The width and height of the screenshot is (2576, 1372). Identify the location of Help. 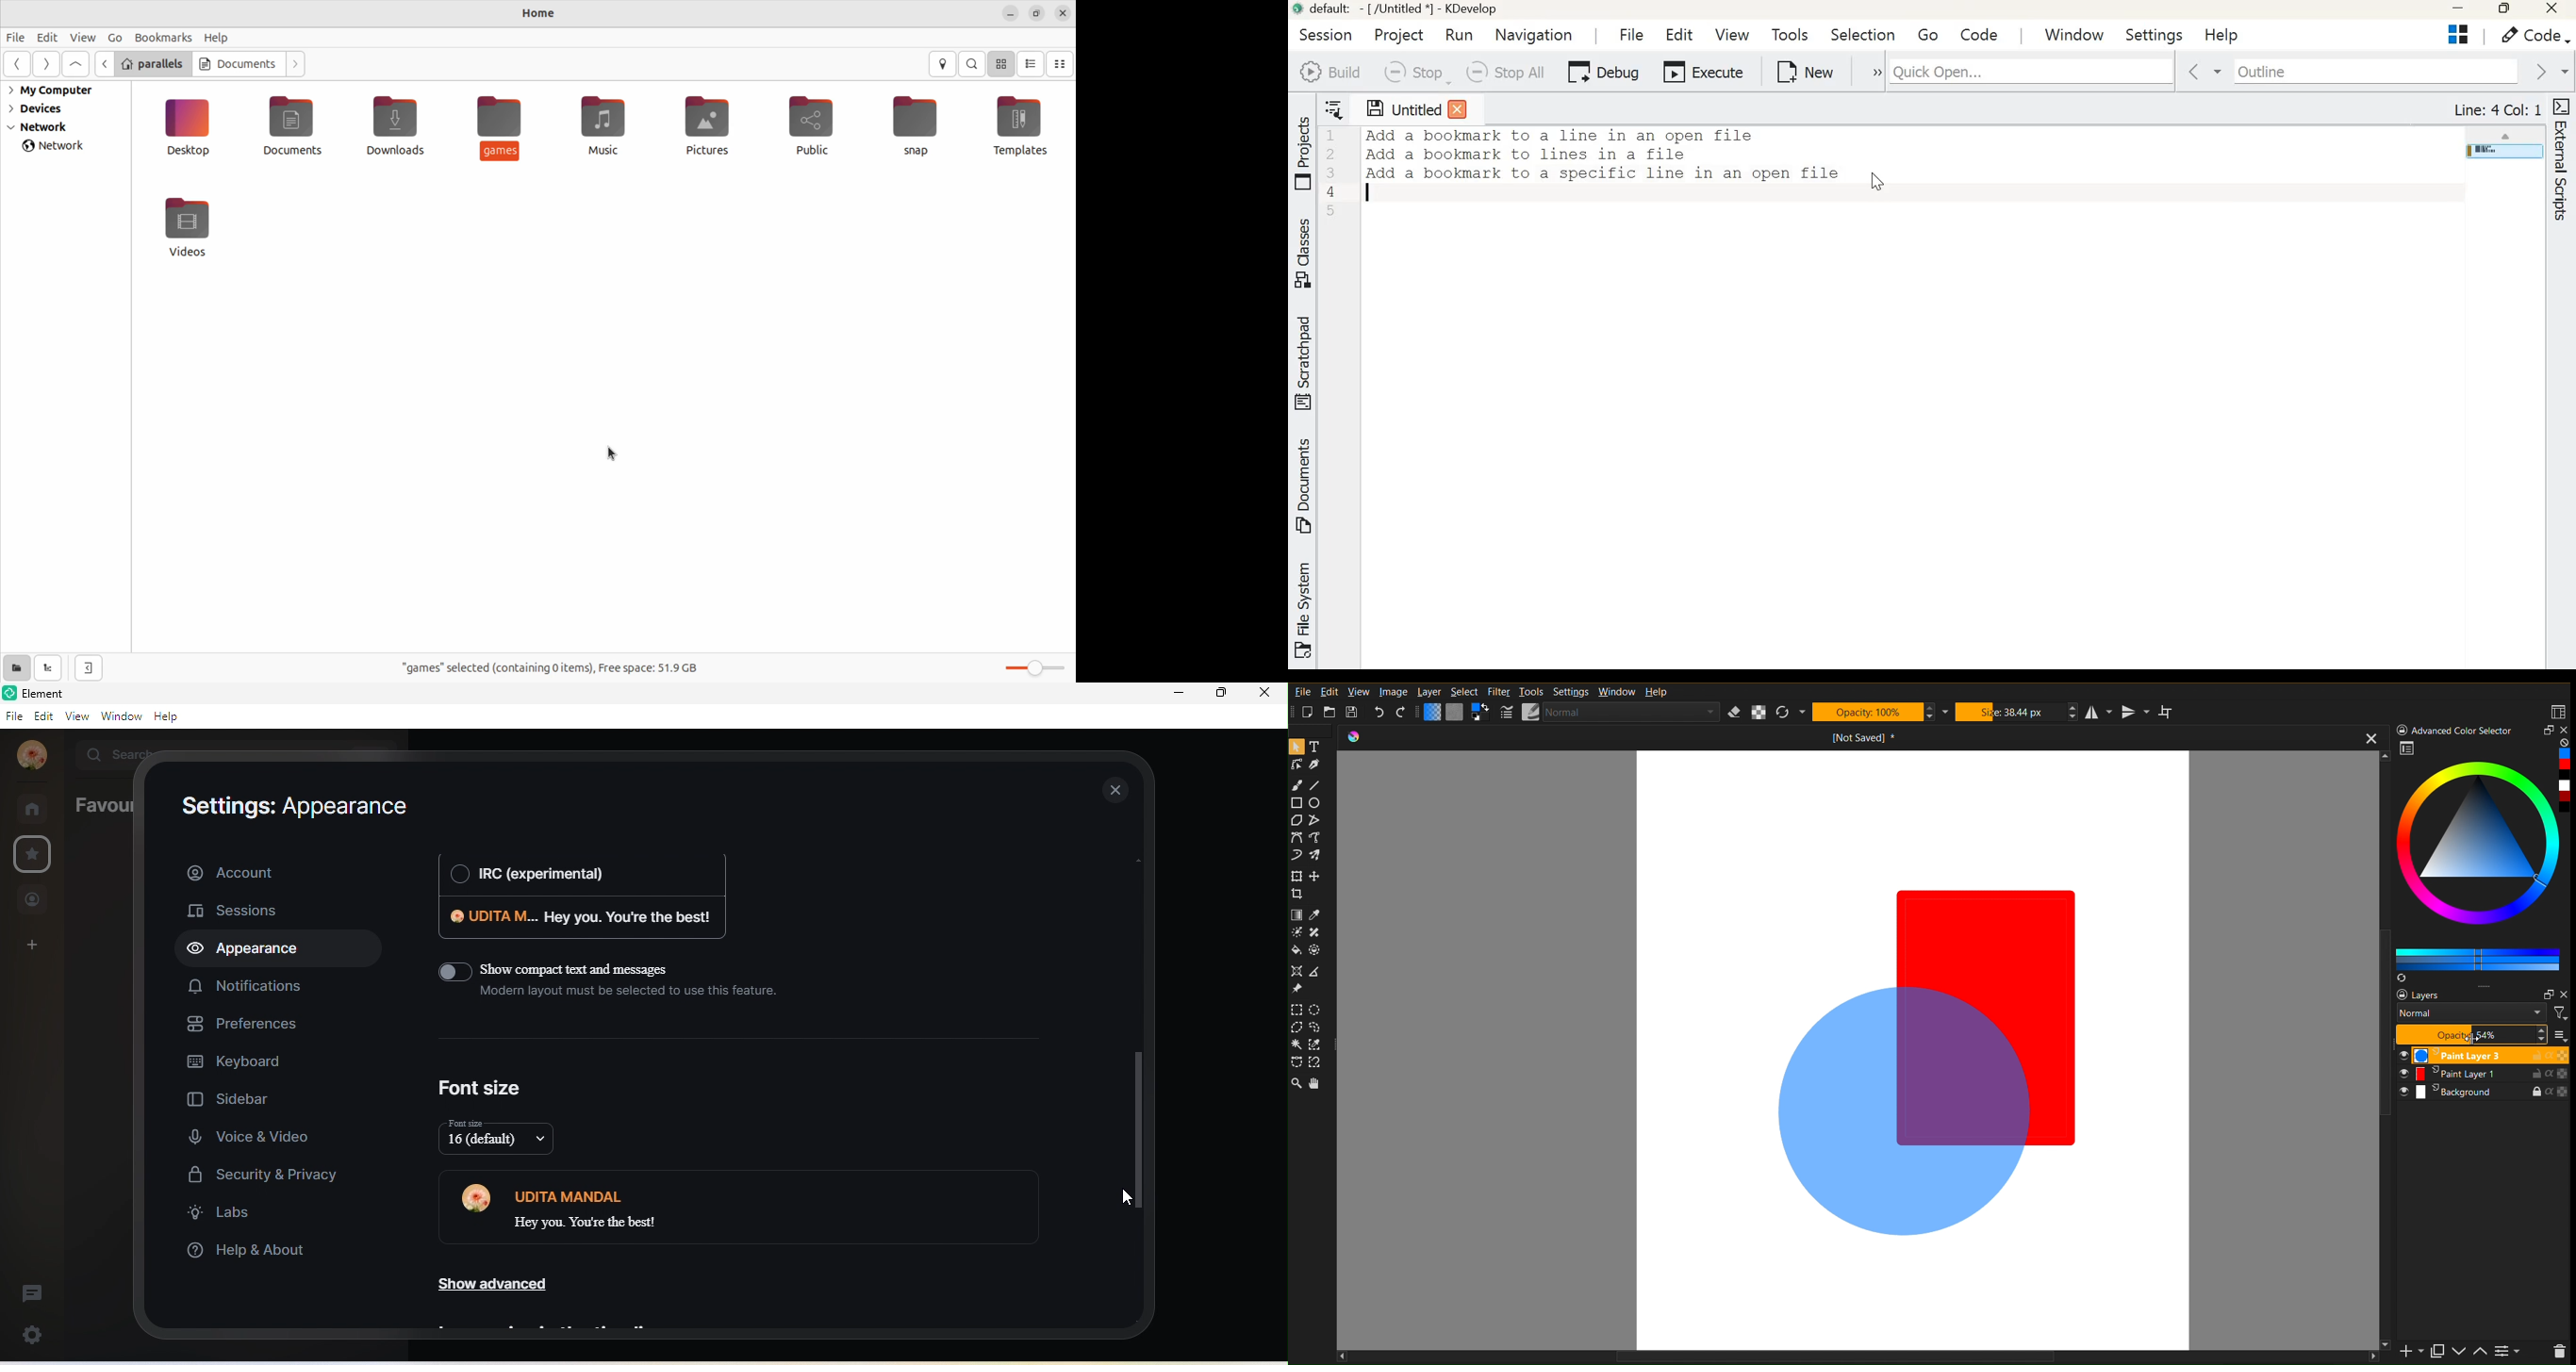
(1656, 693).